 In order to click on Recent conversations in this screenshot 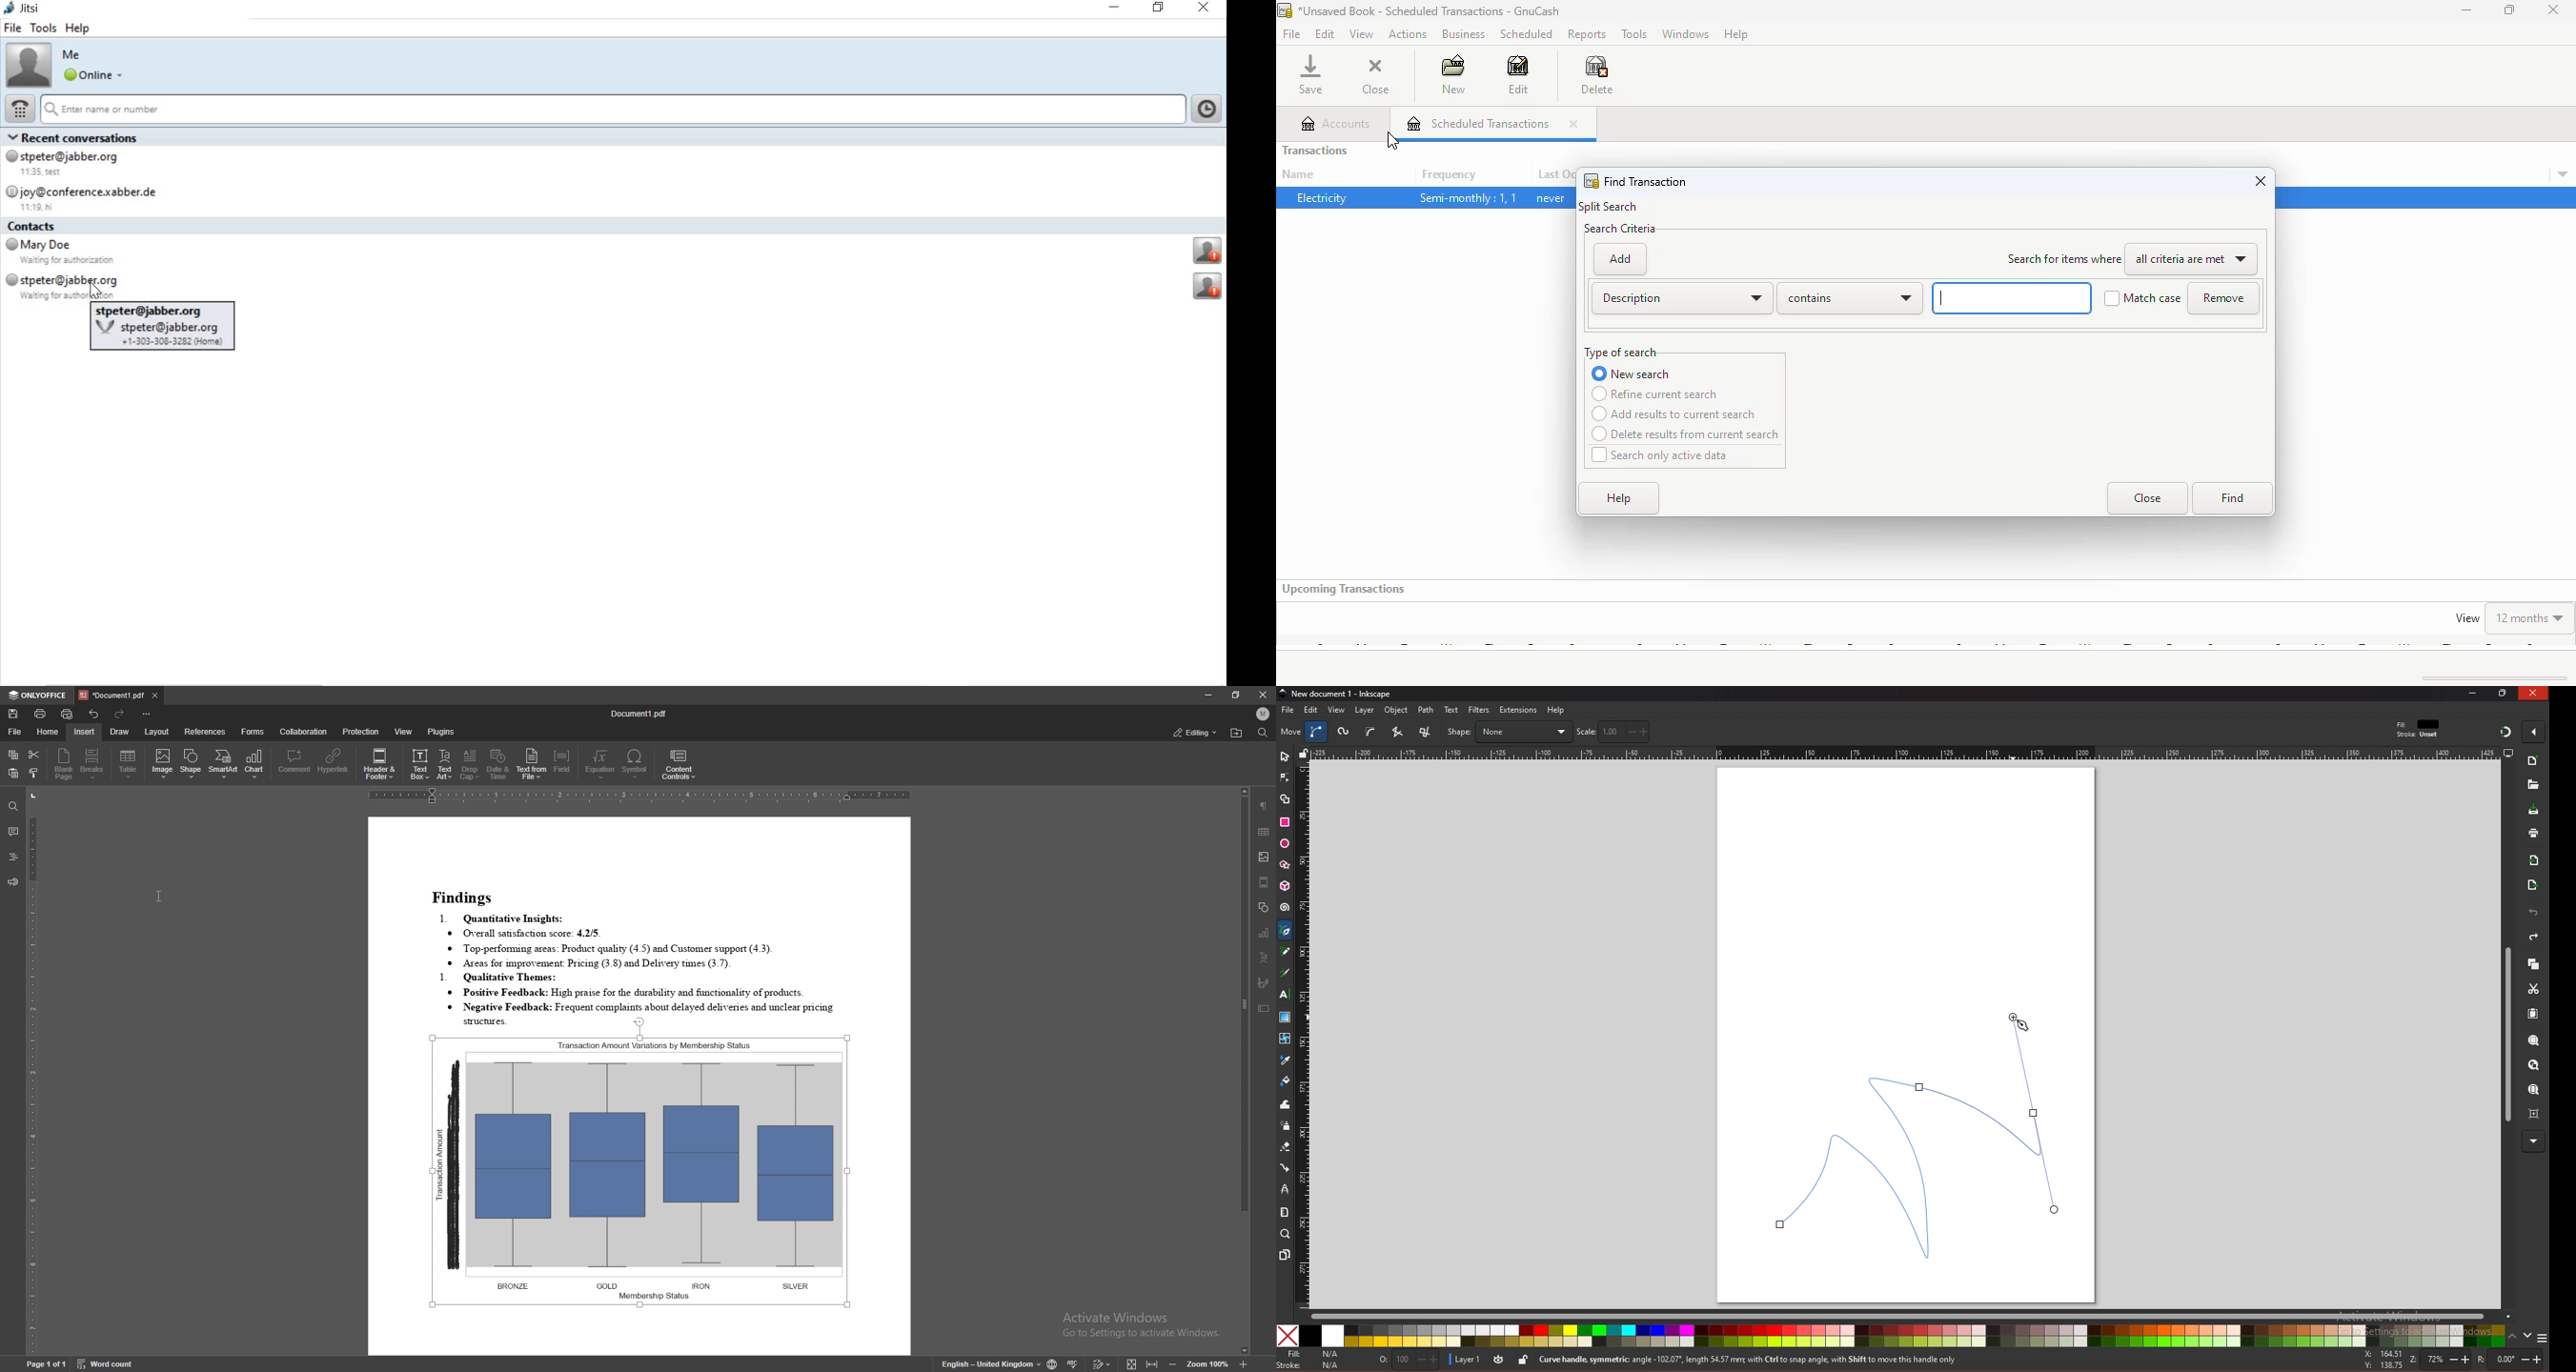, I will do `click(80, 137)`.